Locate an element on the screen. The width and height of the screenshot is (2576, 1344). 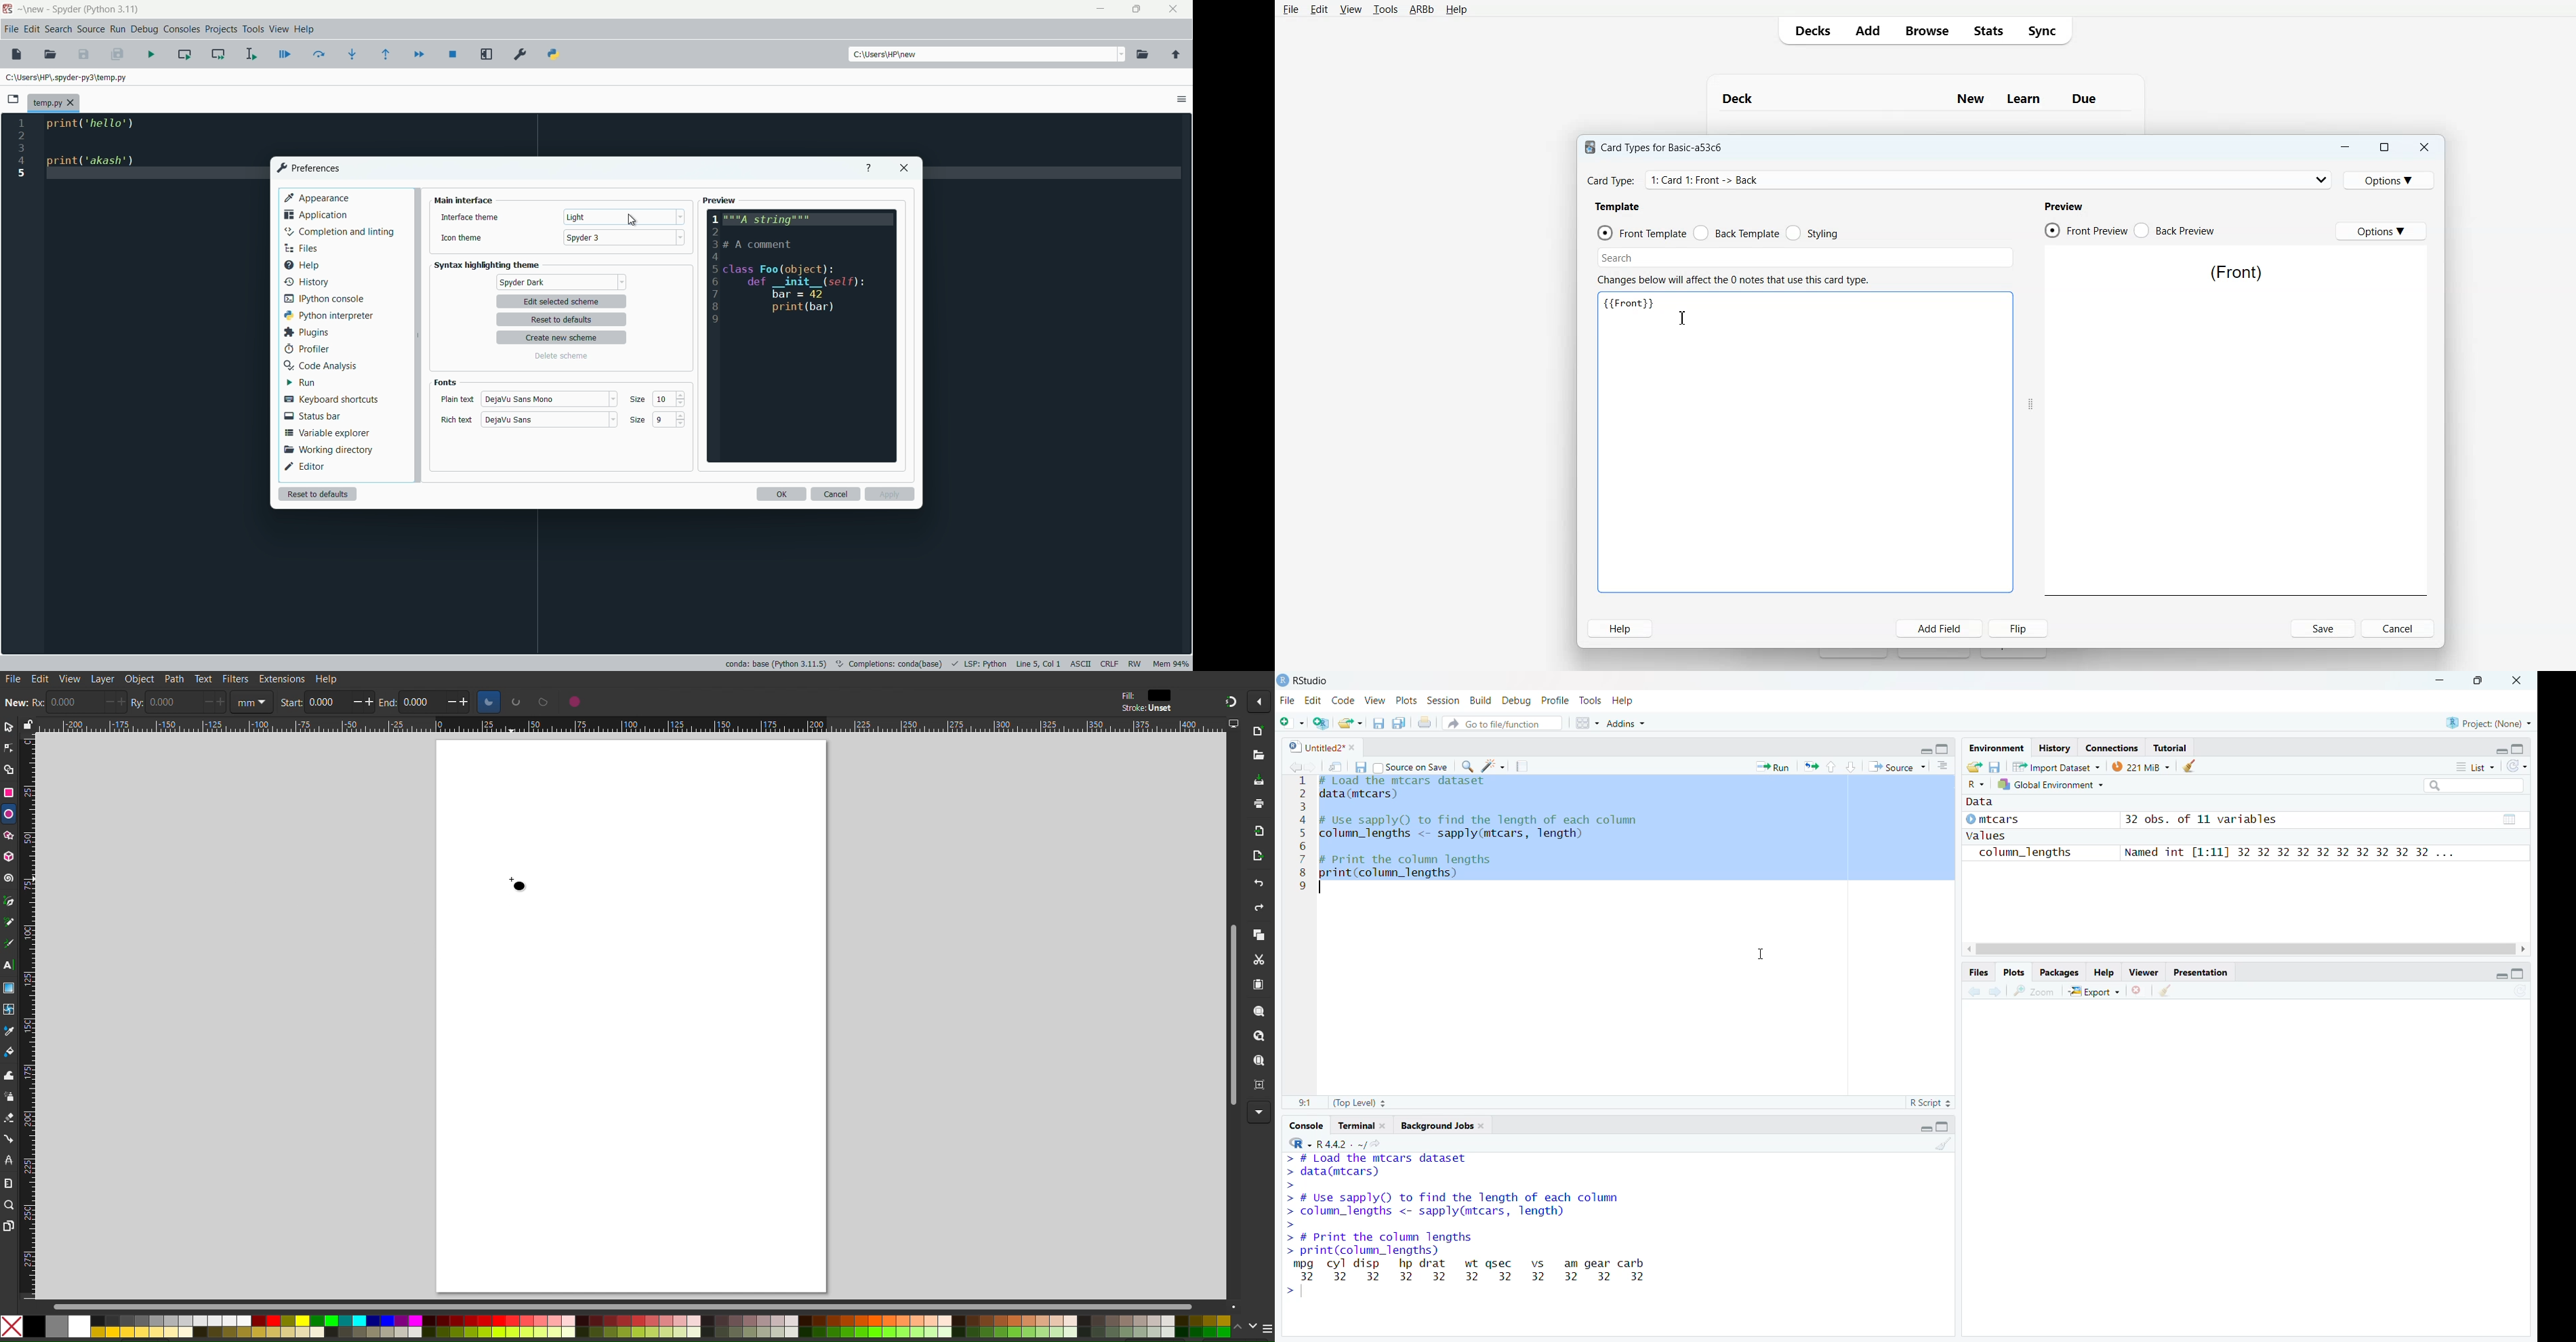
Search is located at coordinates (2475, 786).